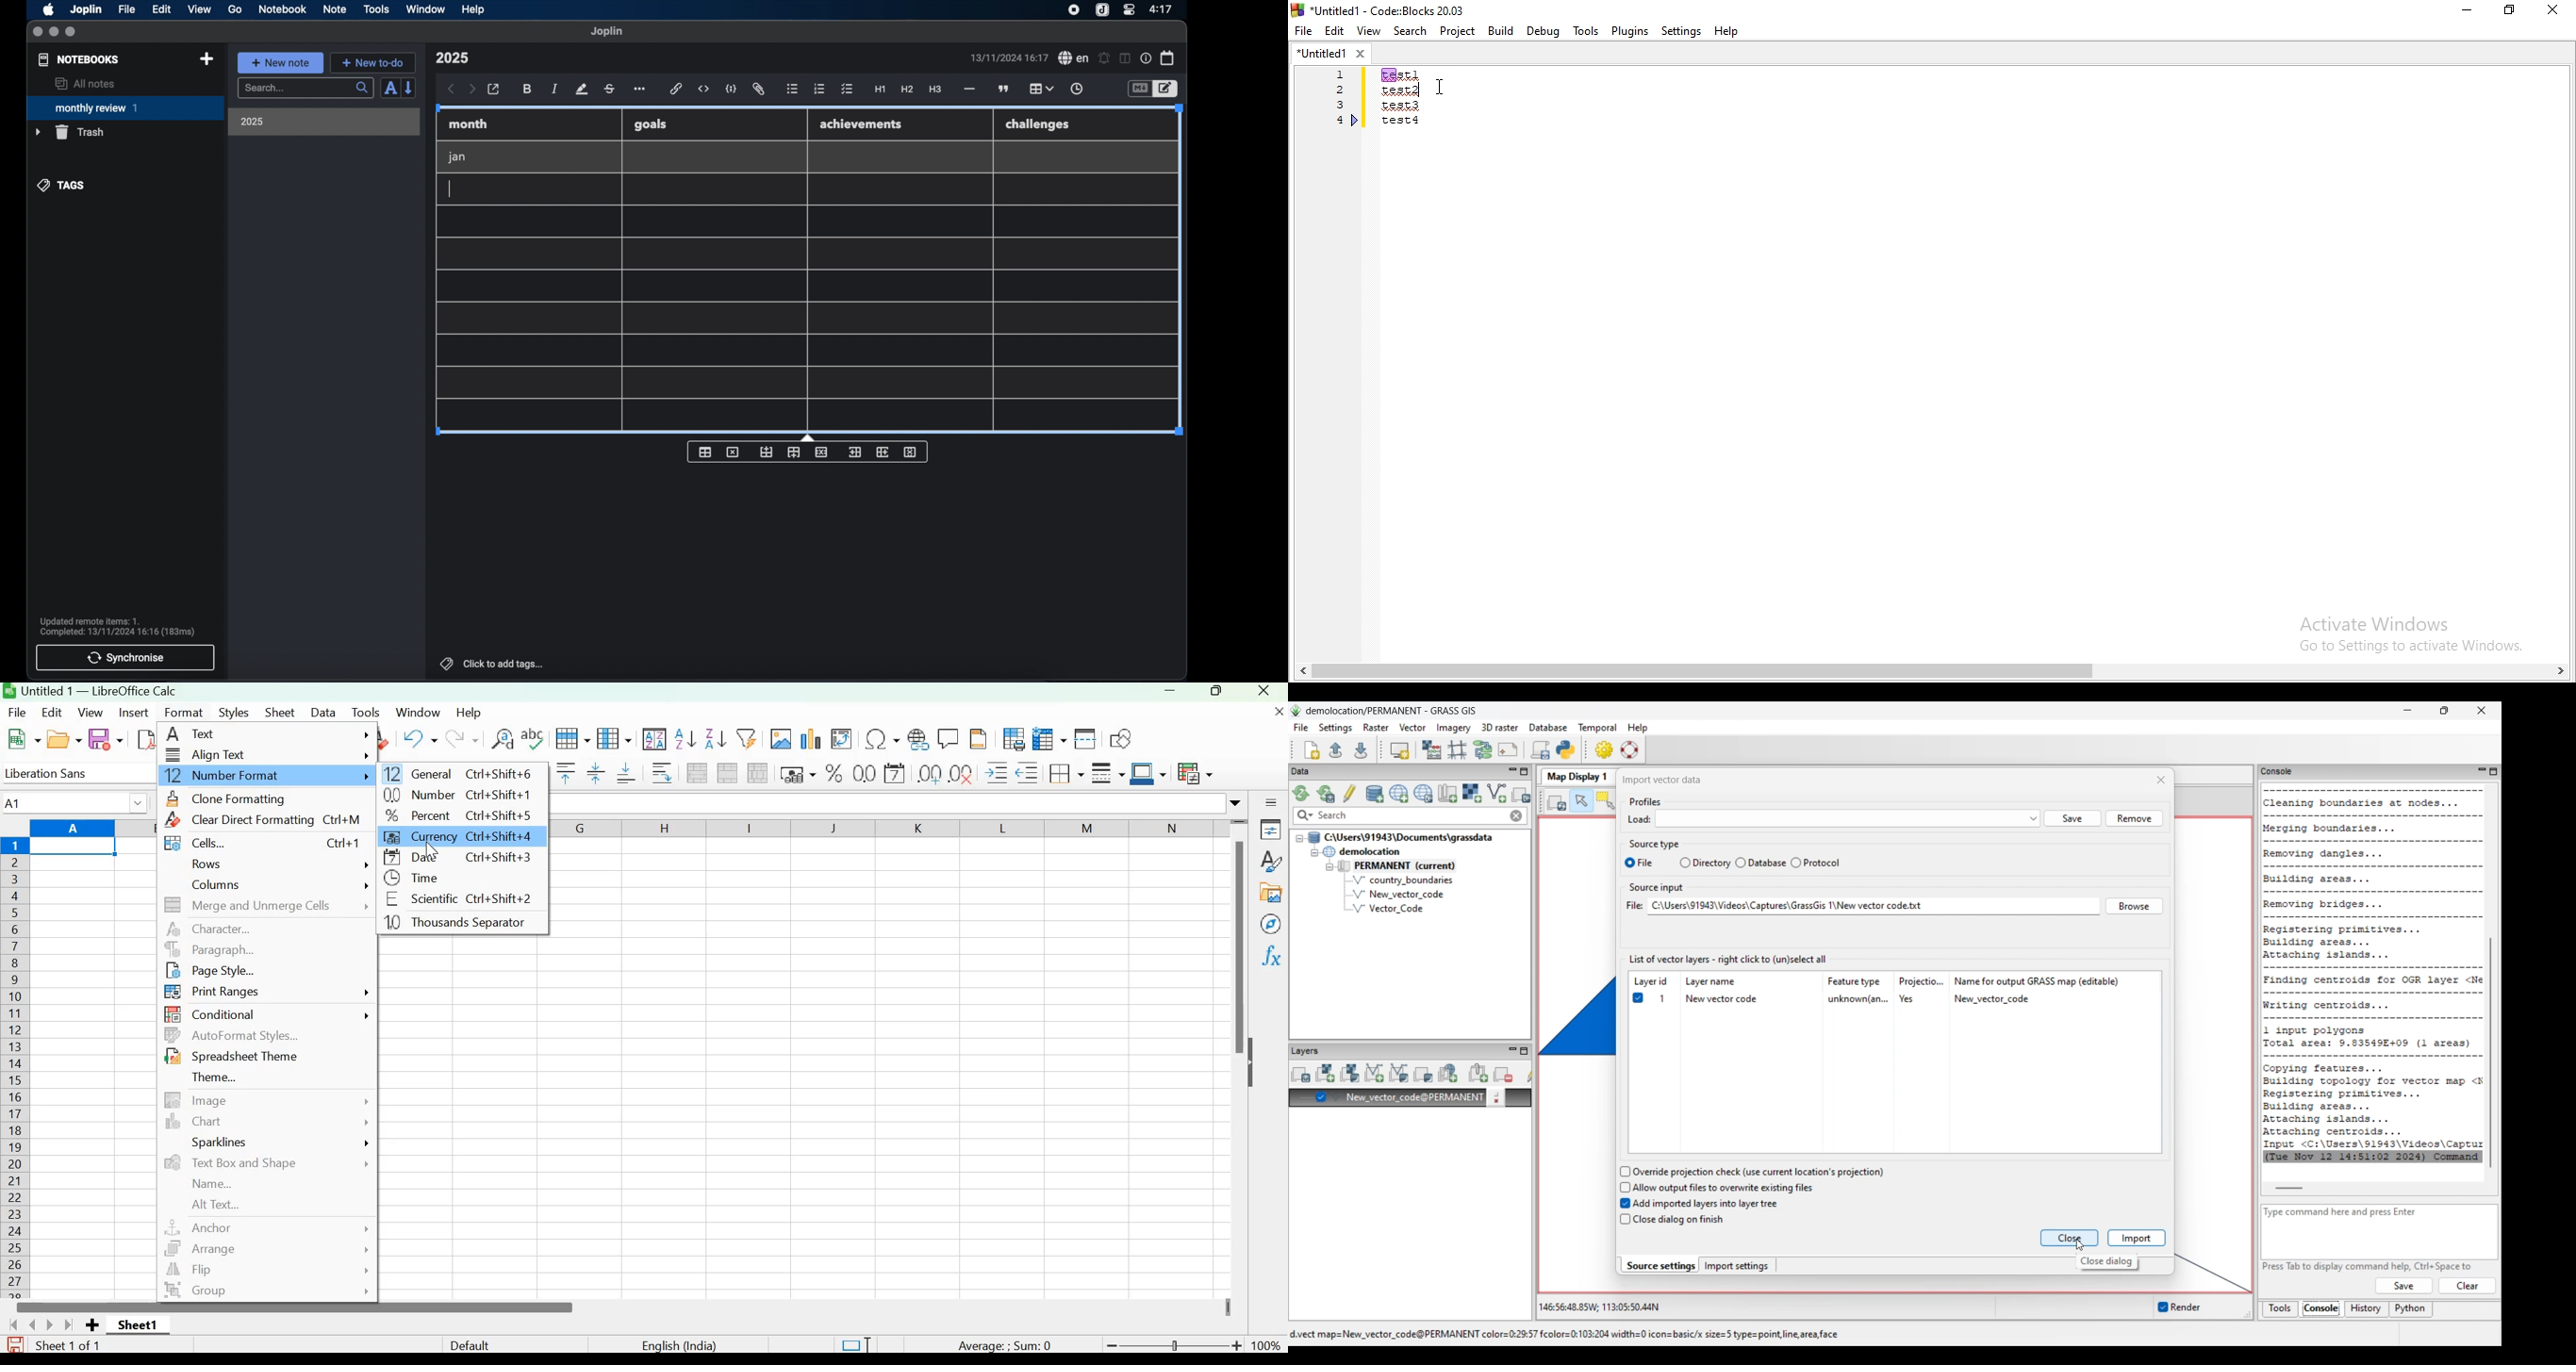 The image size is (2576, 1372). I want to click on Freeze rows and columns, so click(1050, 739).